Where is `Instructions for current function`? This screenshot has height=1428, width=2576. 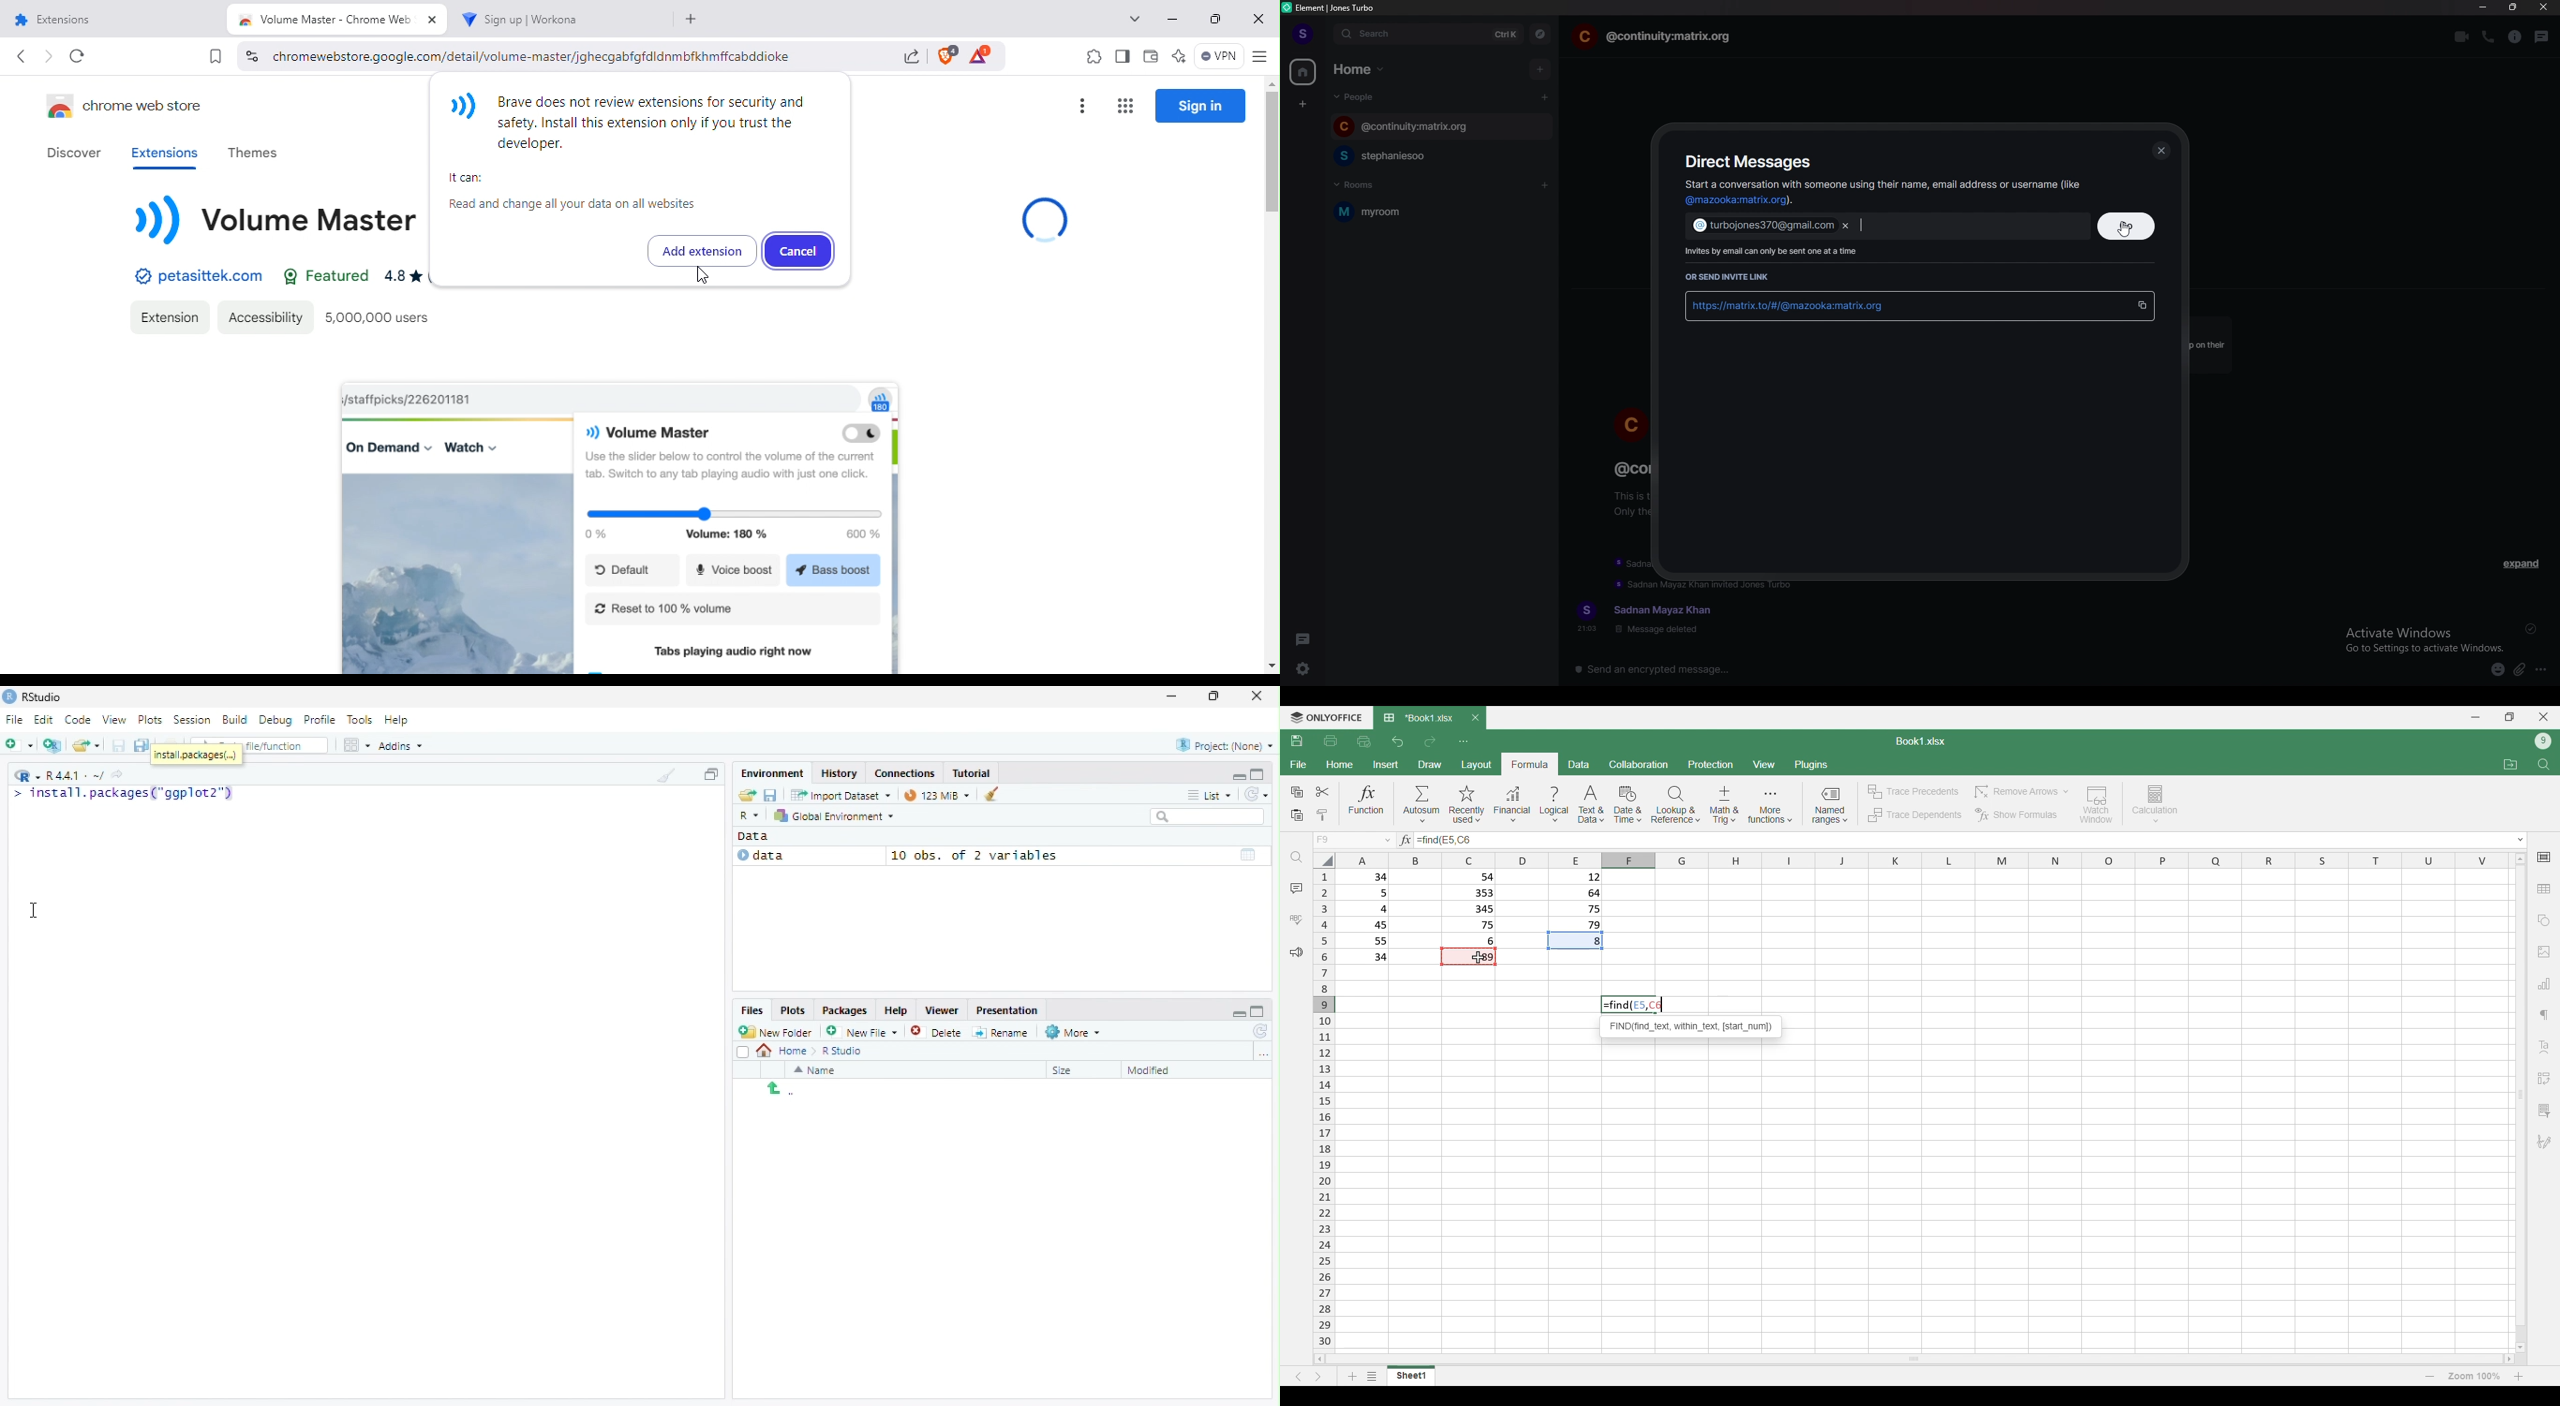
Instructions for current function is located at coordinates (1691, 1026).